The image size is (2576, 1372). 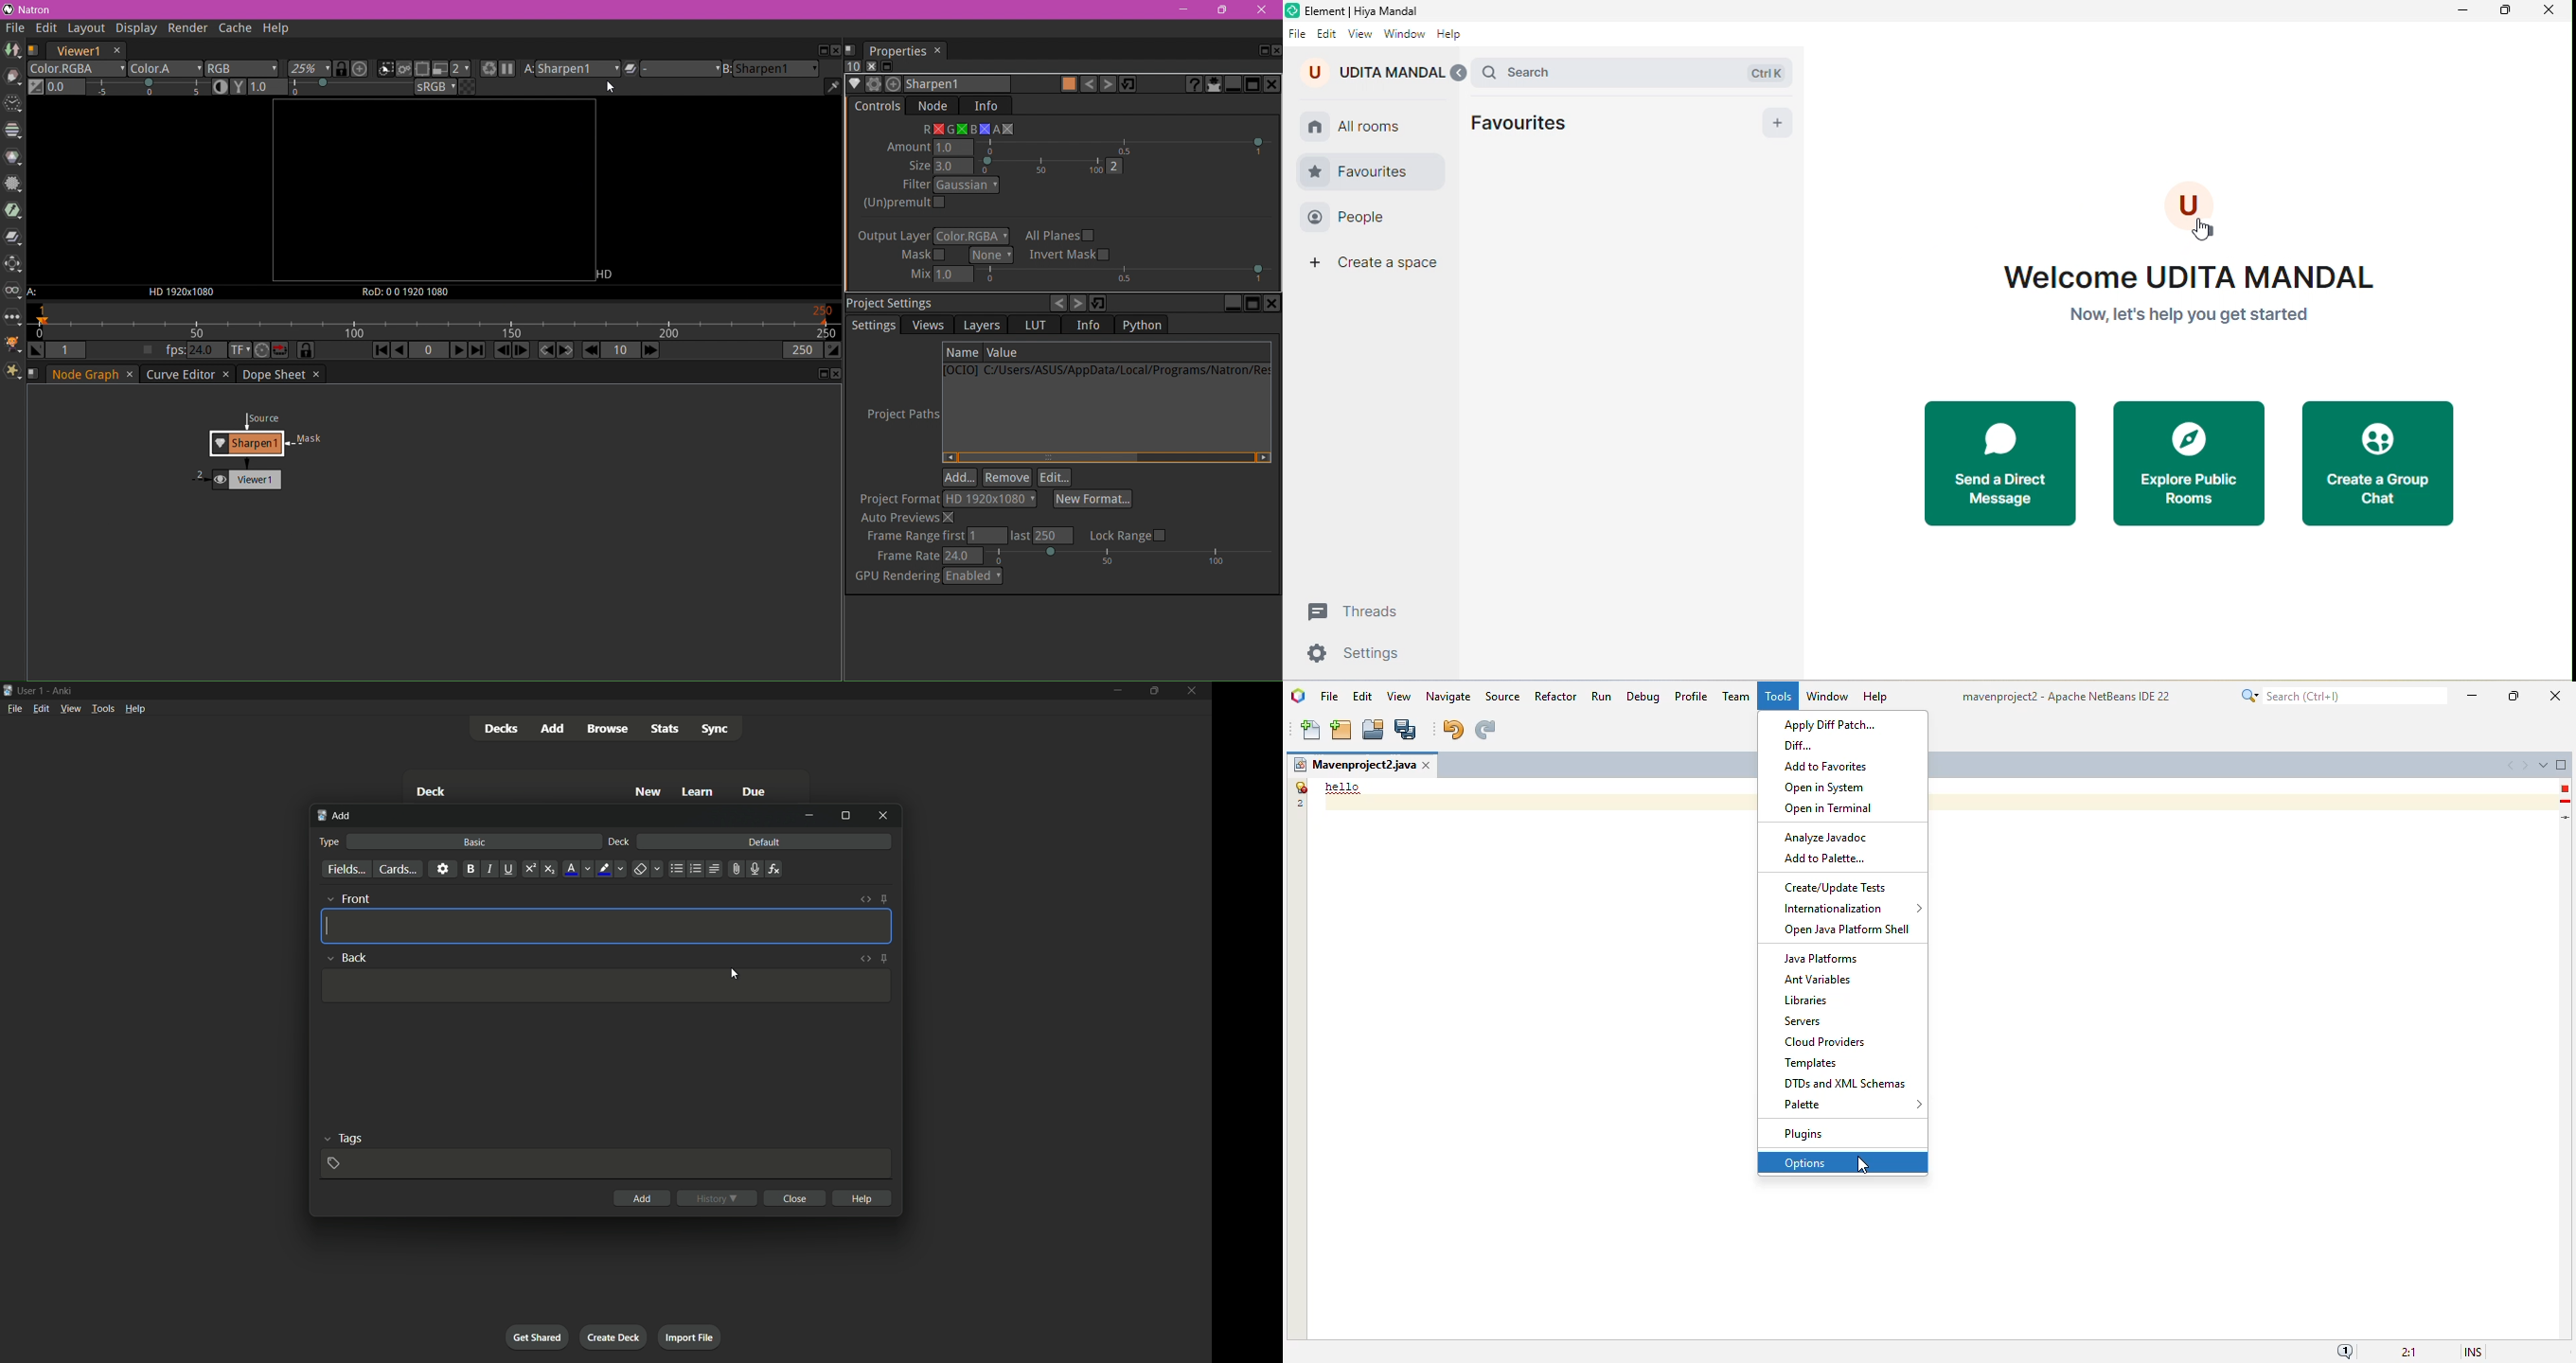 What do you see at coordinates (648, 791) in the screenshot?
I see `new` at bounding box center [648, 791].